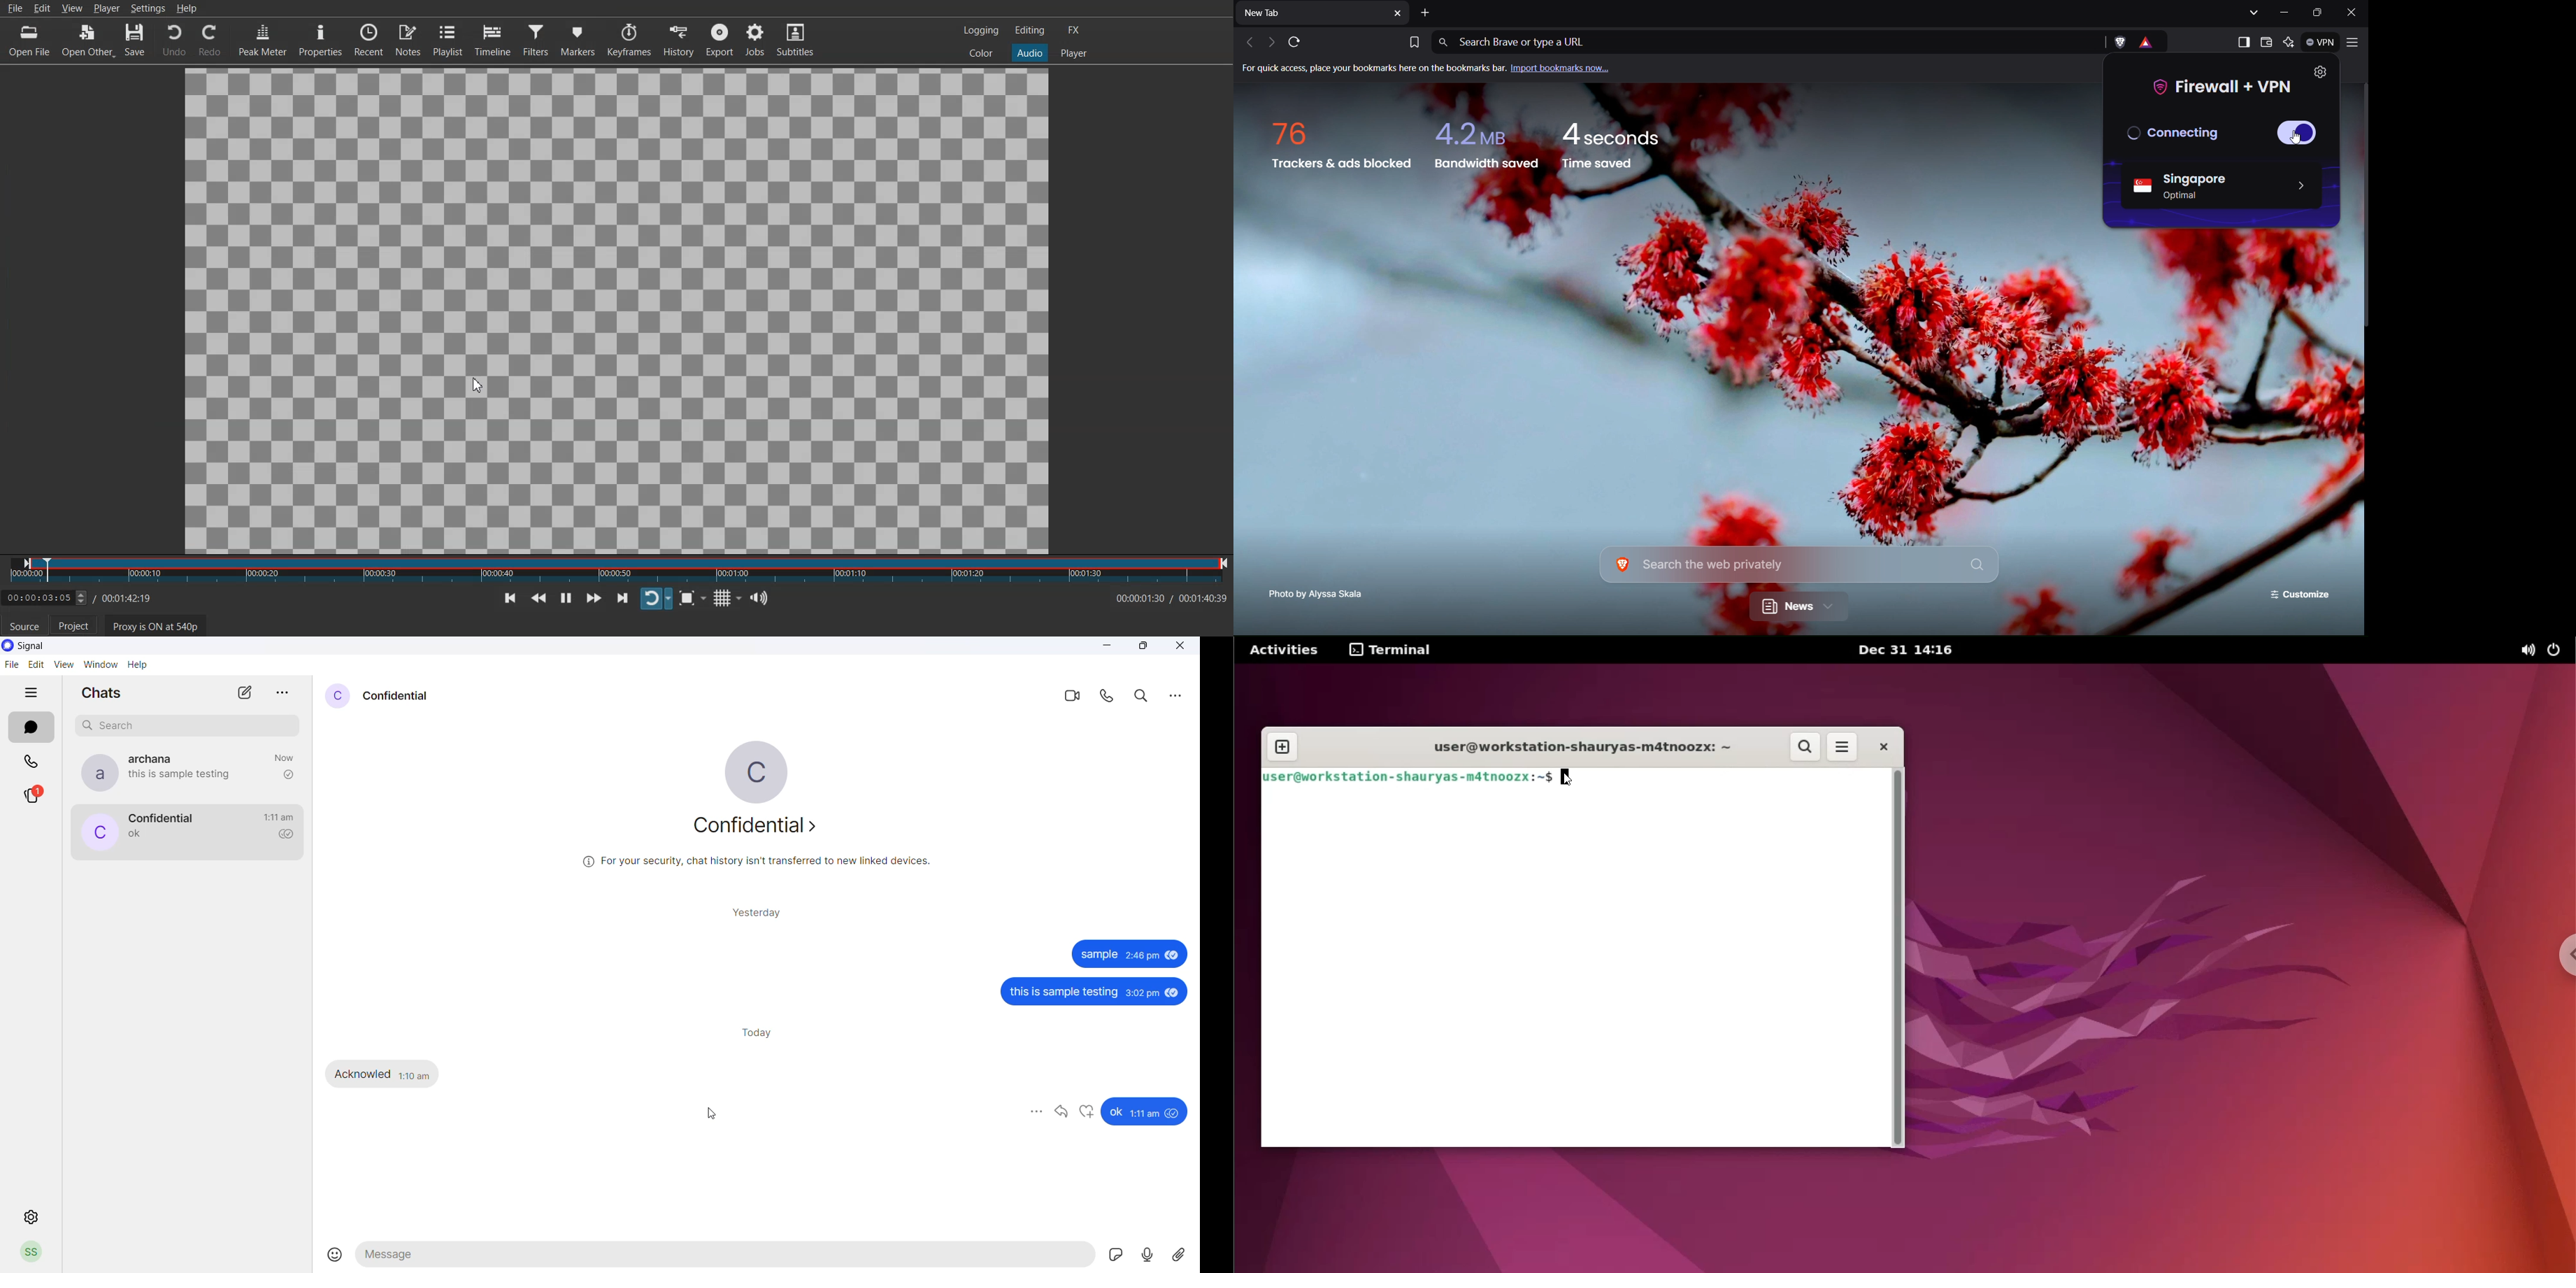 The image size is (2576, 1288). What do you see at coordinates (106, 8) in the screenshot?
I see `Player` at bounding box center [106, 8].